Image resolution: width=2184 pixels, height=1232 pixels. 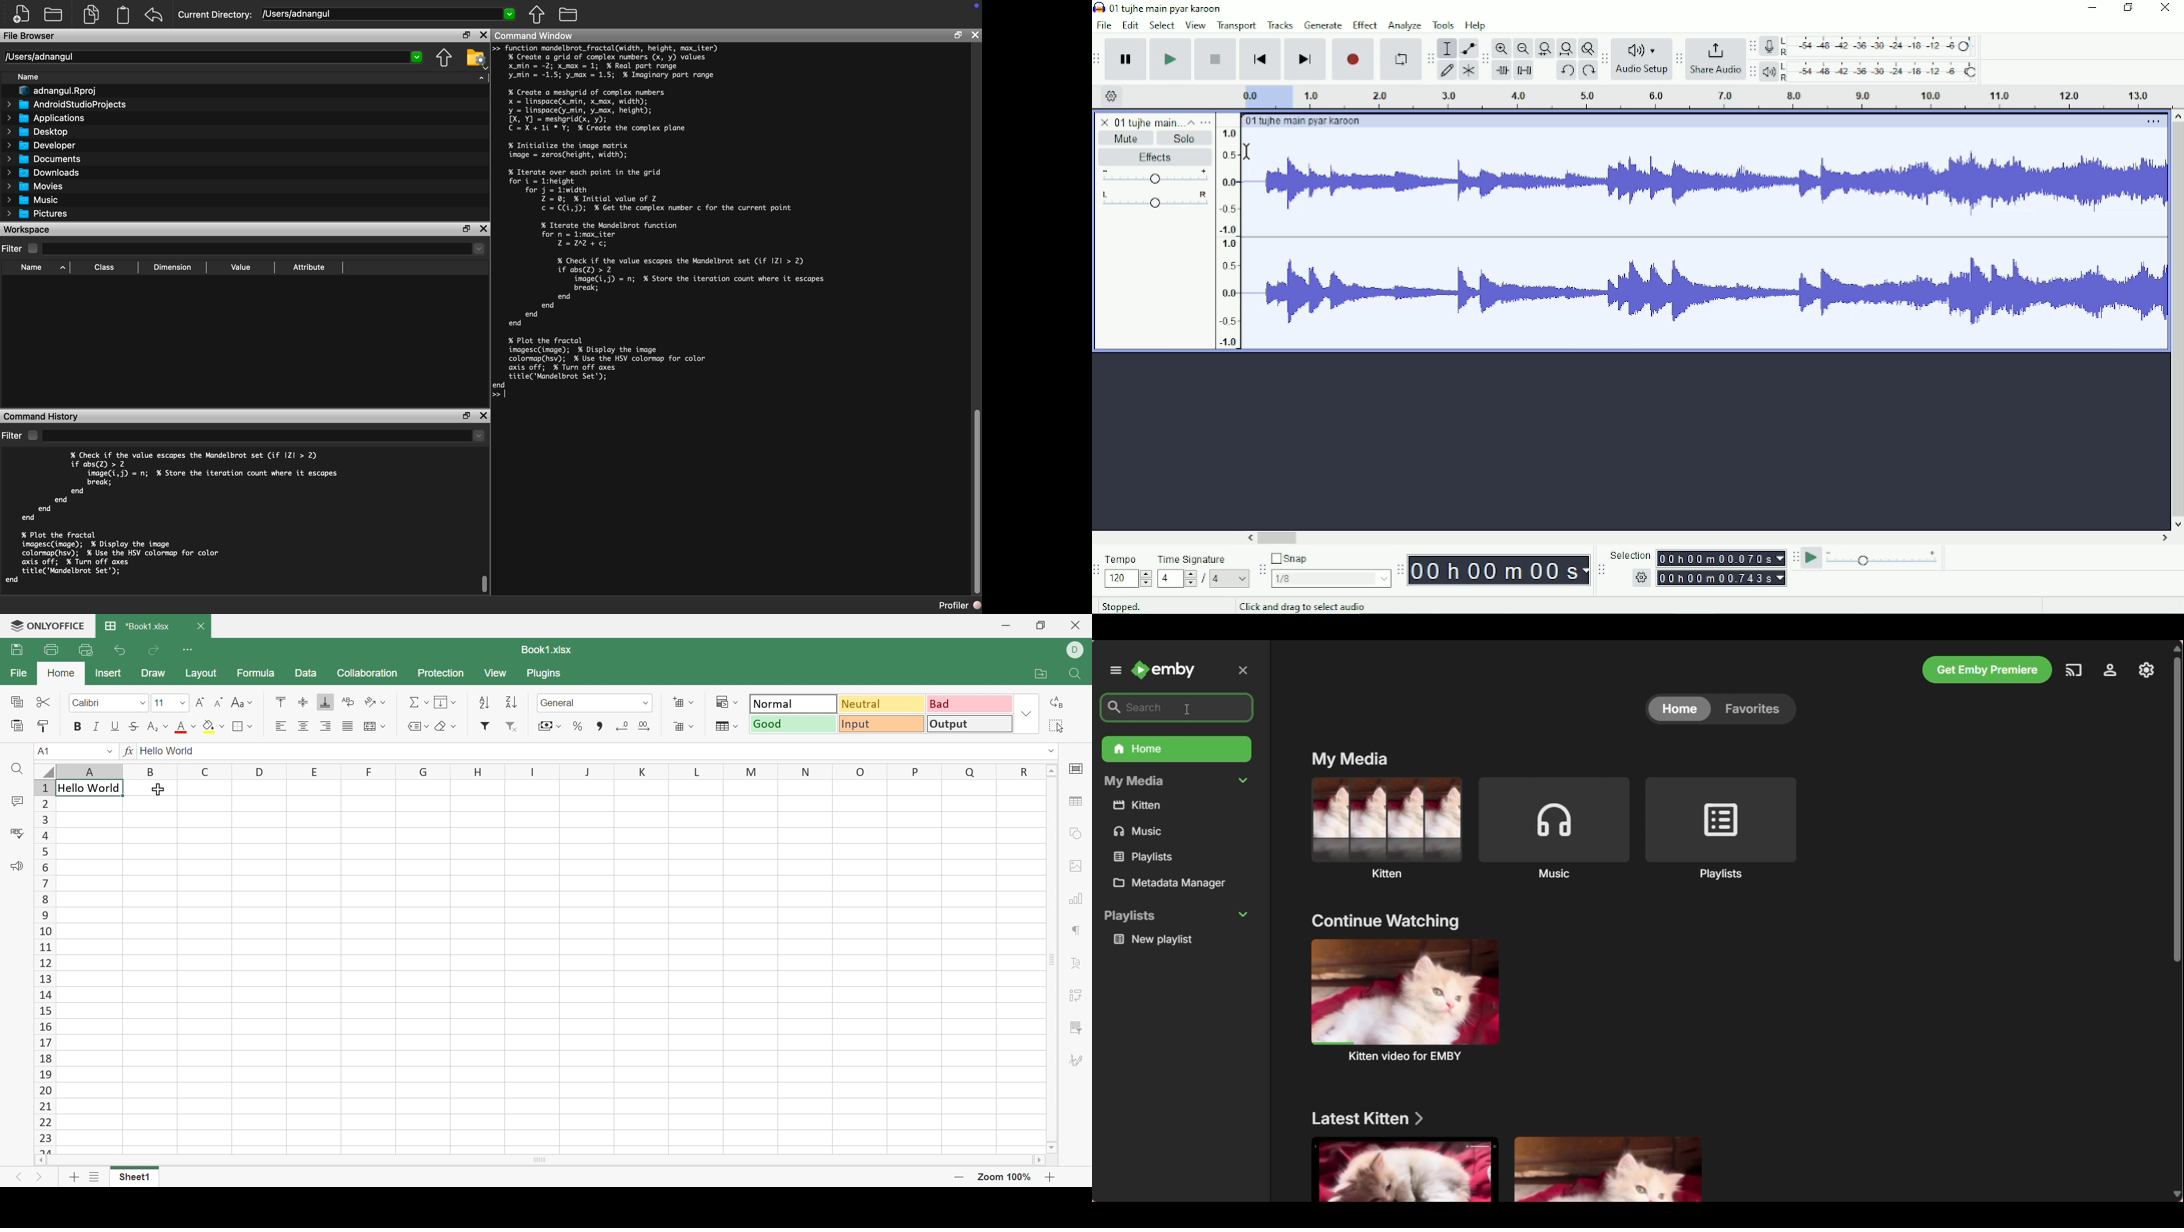 I want to click on Remove filter, so click(x=511, y=728).